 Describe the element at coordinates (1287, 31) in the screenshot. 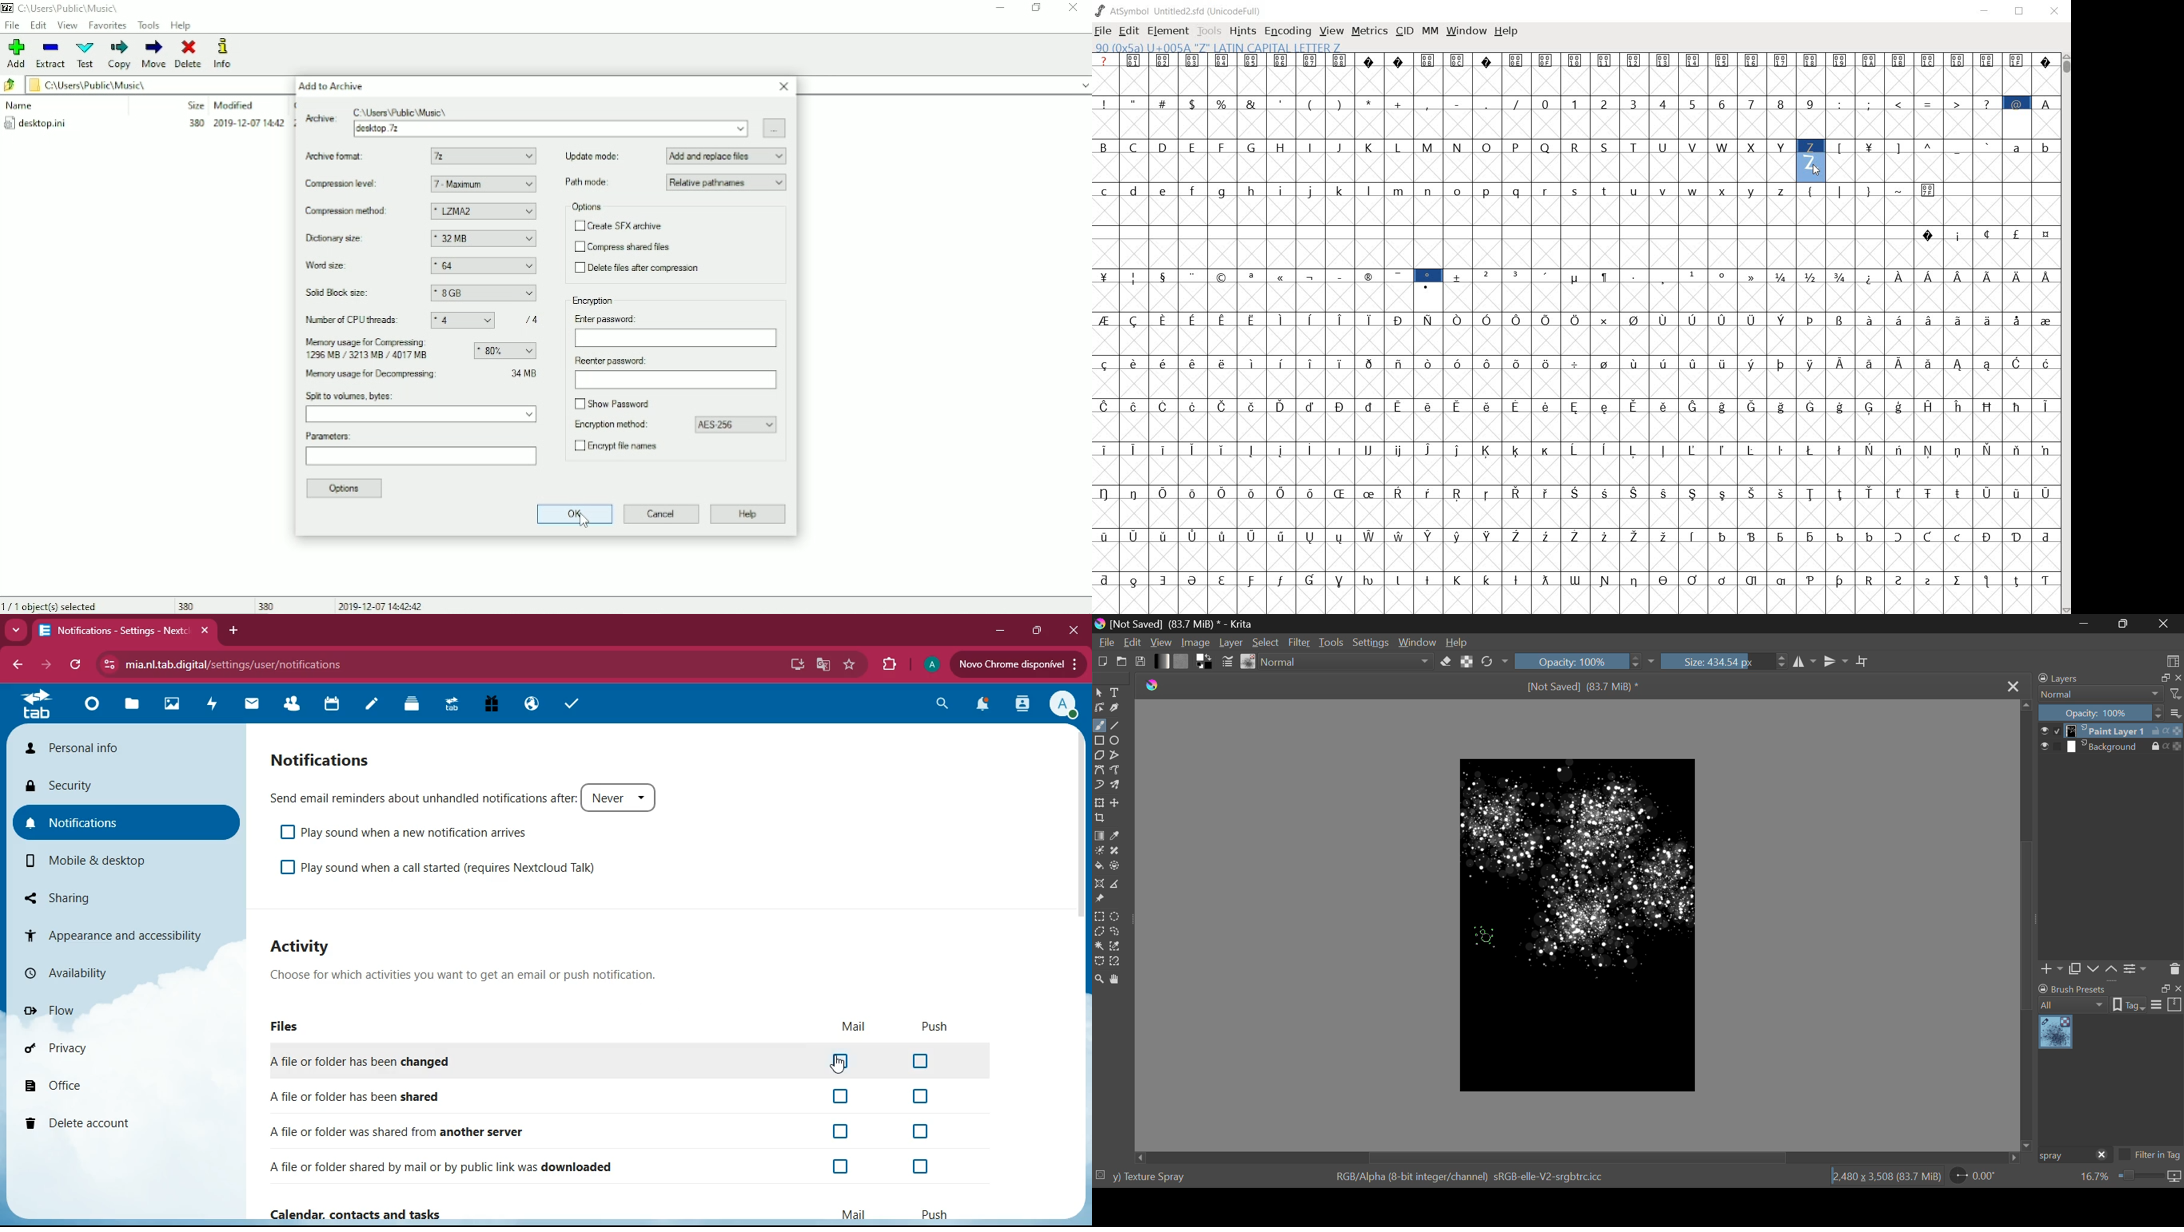

I see `encoding` at that location.